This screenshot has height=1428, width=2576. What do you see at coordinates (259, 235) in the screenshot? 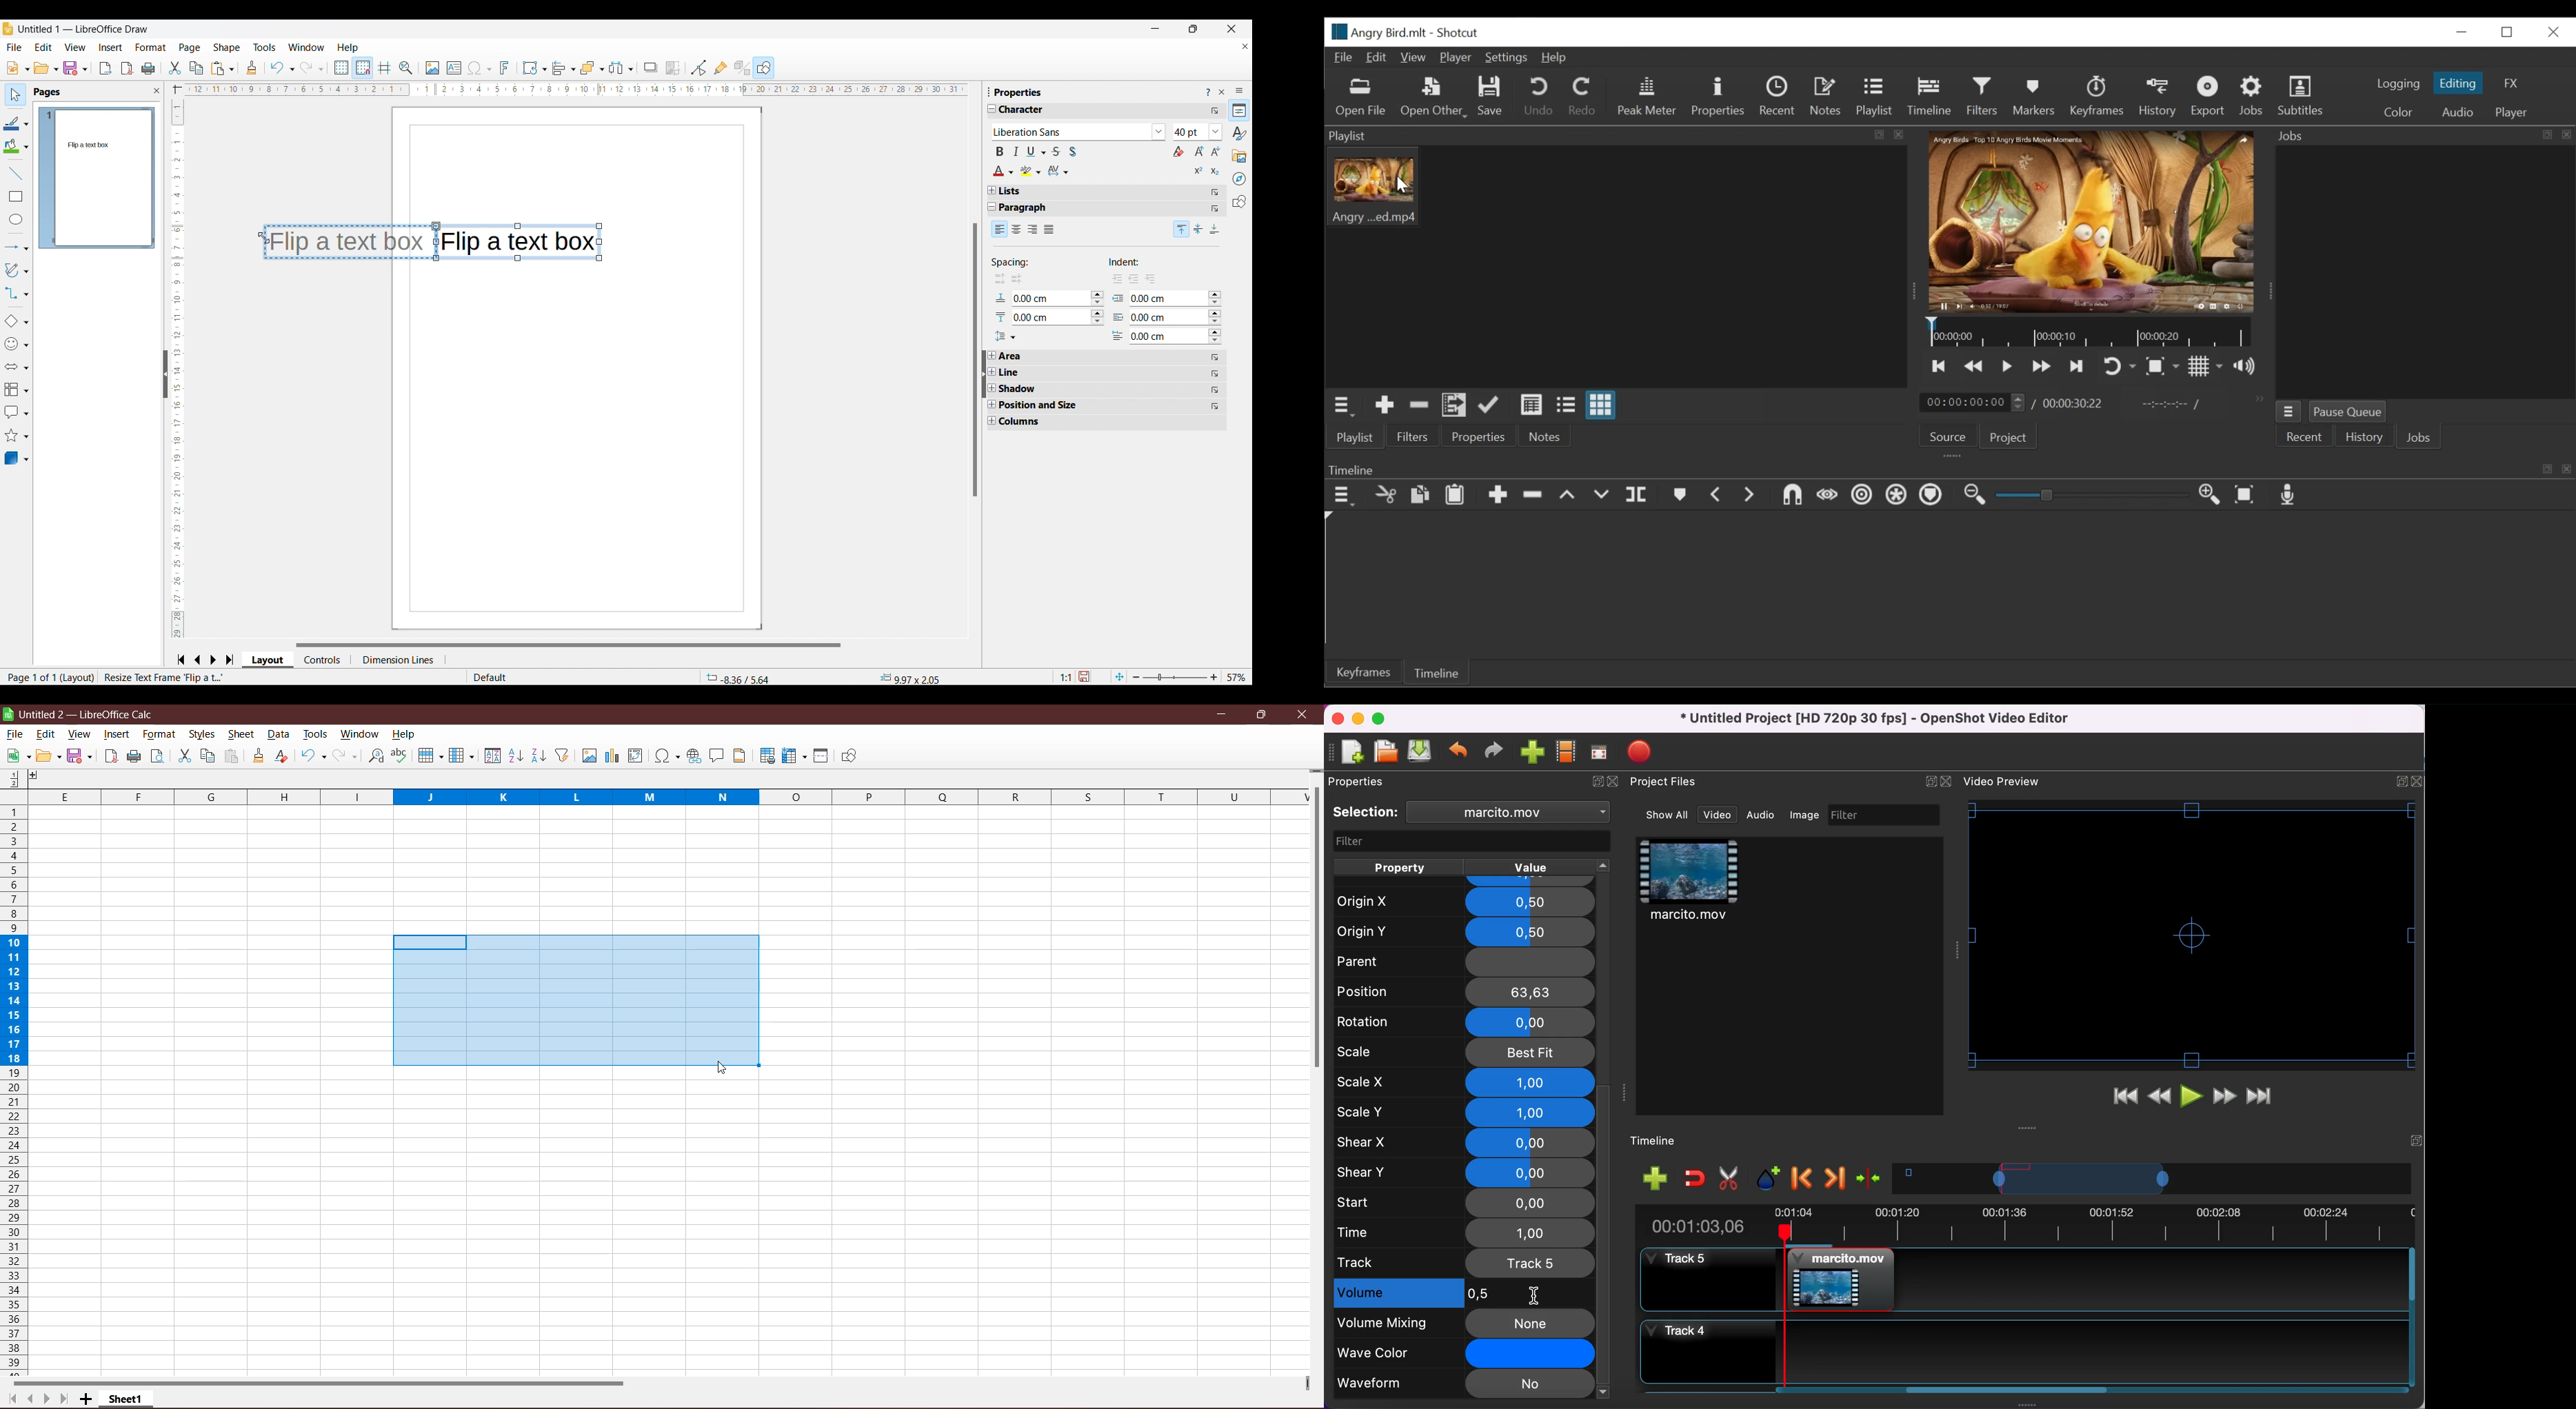
I see `Cursor` at bounding box center [259, 235].